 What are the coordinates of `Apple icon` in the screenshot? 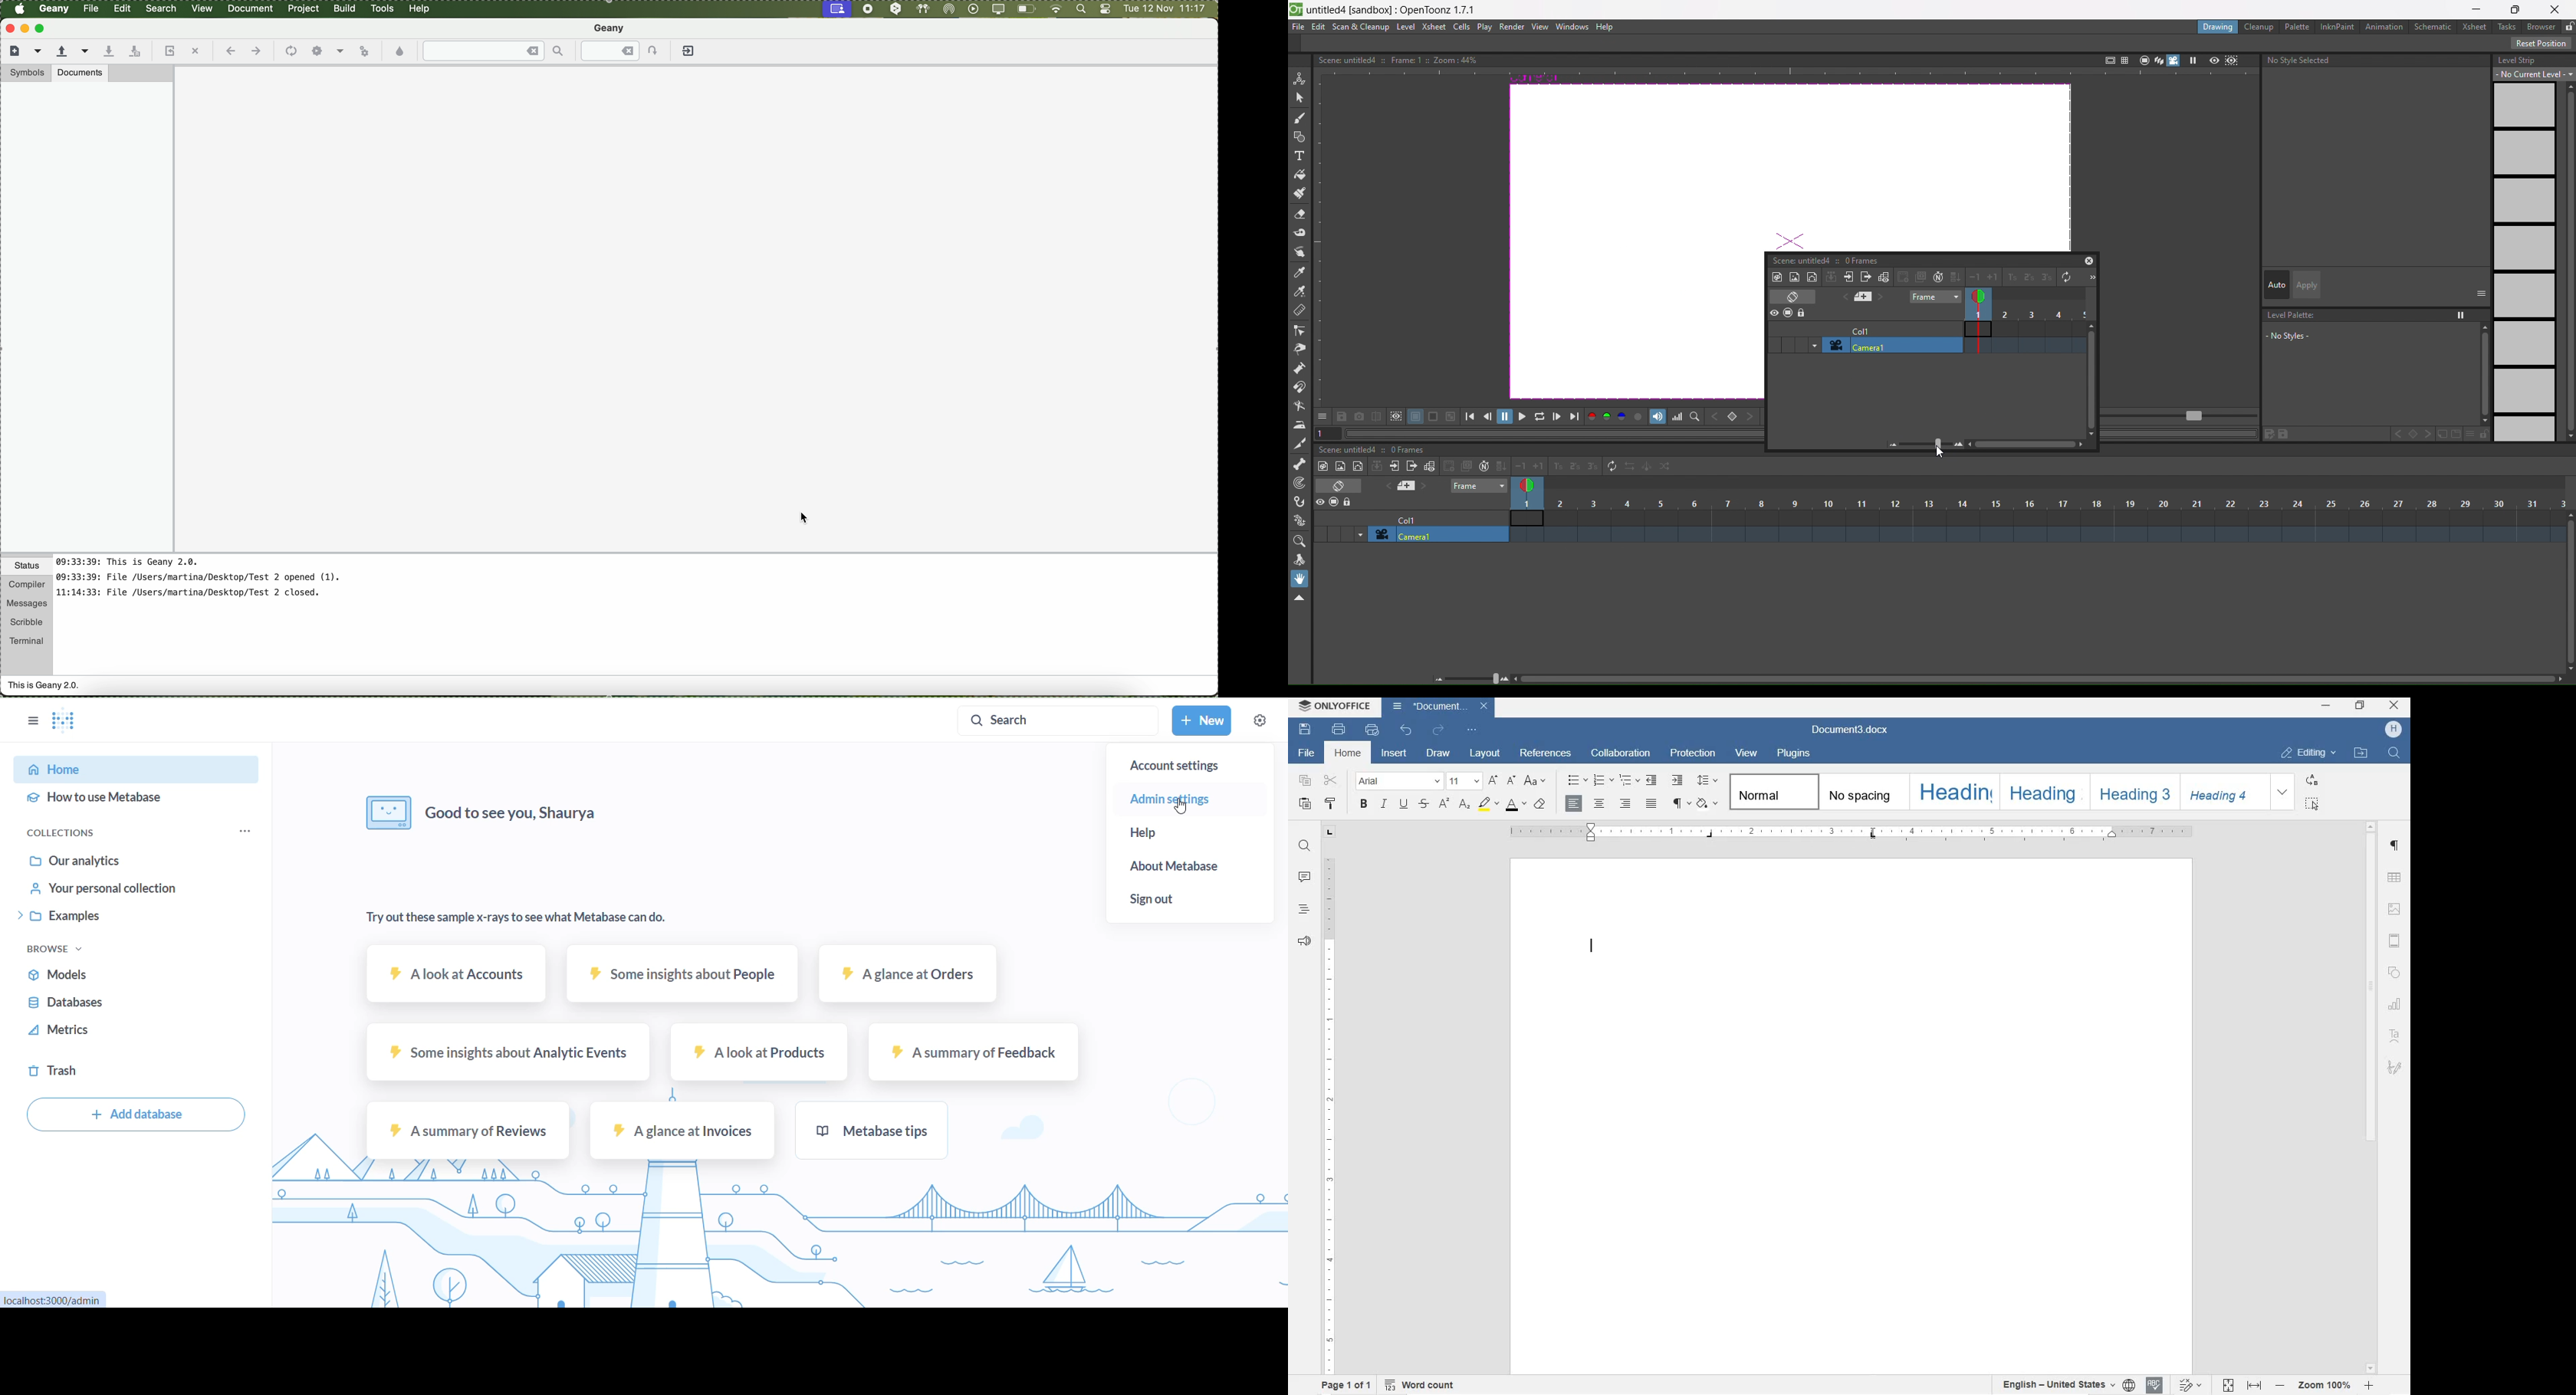 It's located at (20, 8).